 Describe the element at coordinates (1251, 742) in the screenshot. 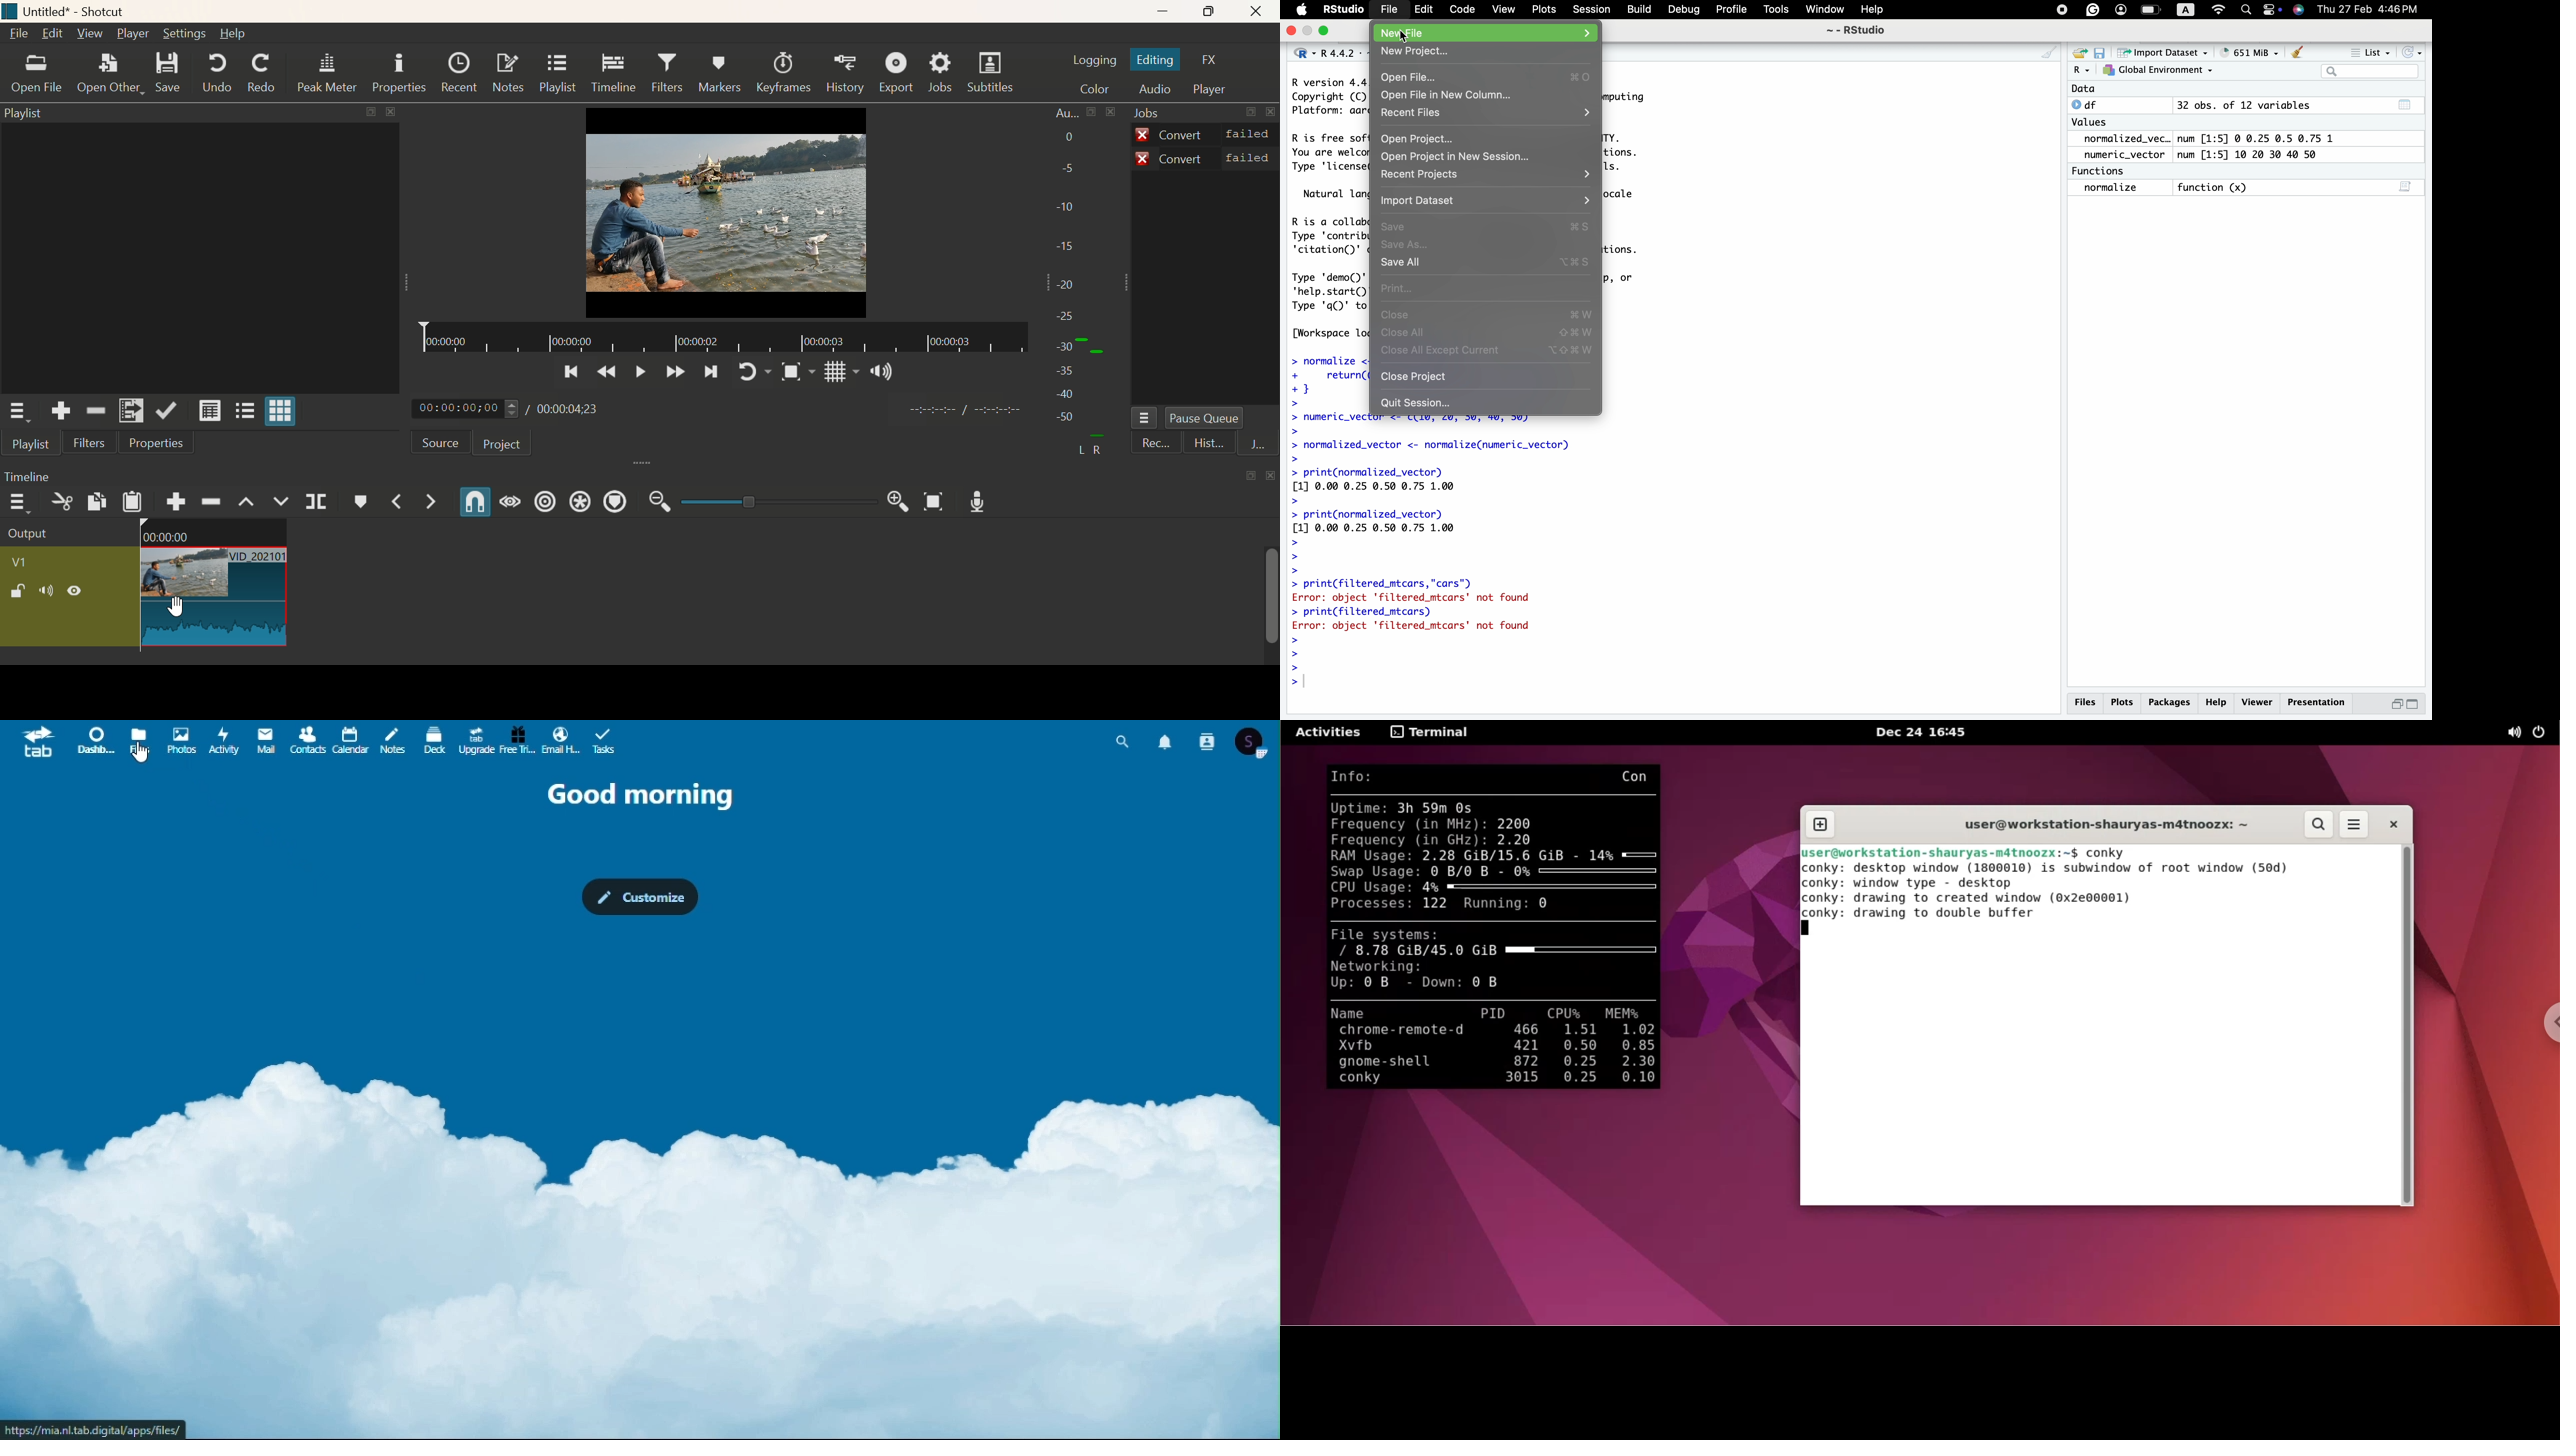

I see `Account icon` at that location.